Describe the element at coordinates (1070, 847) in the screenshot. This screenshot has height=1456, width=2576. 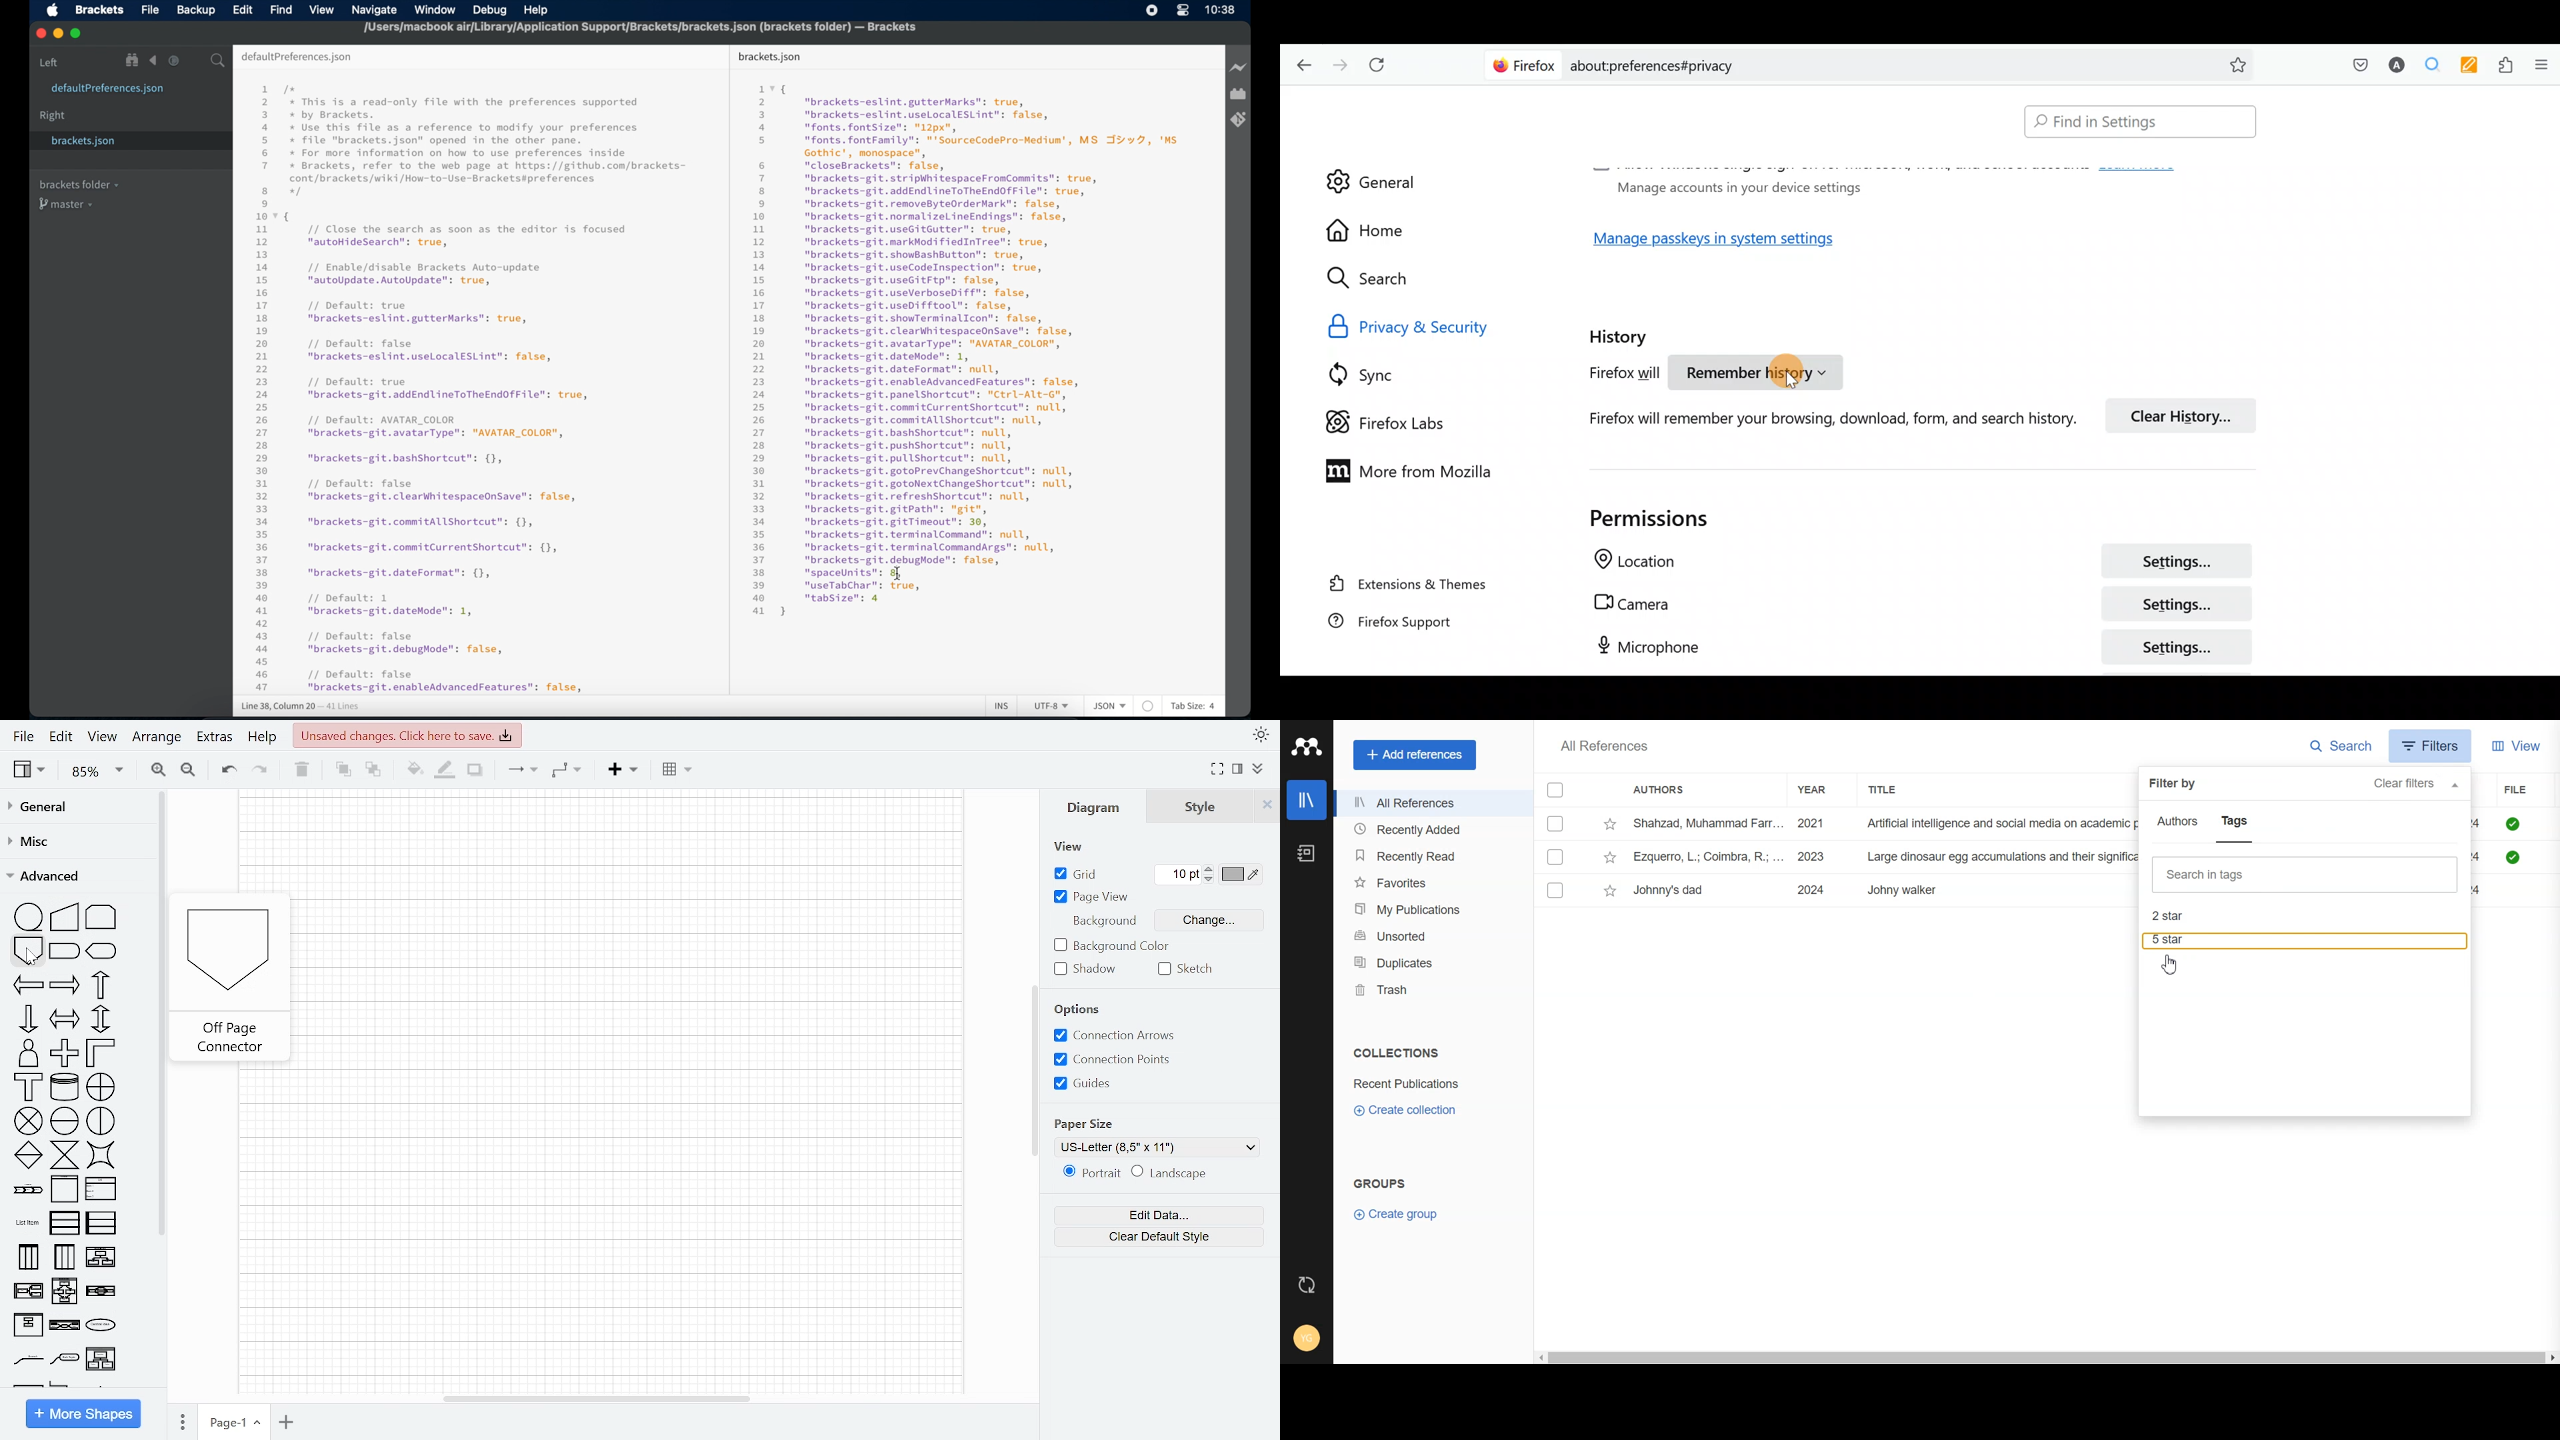
I see `view` at that location.